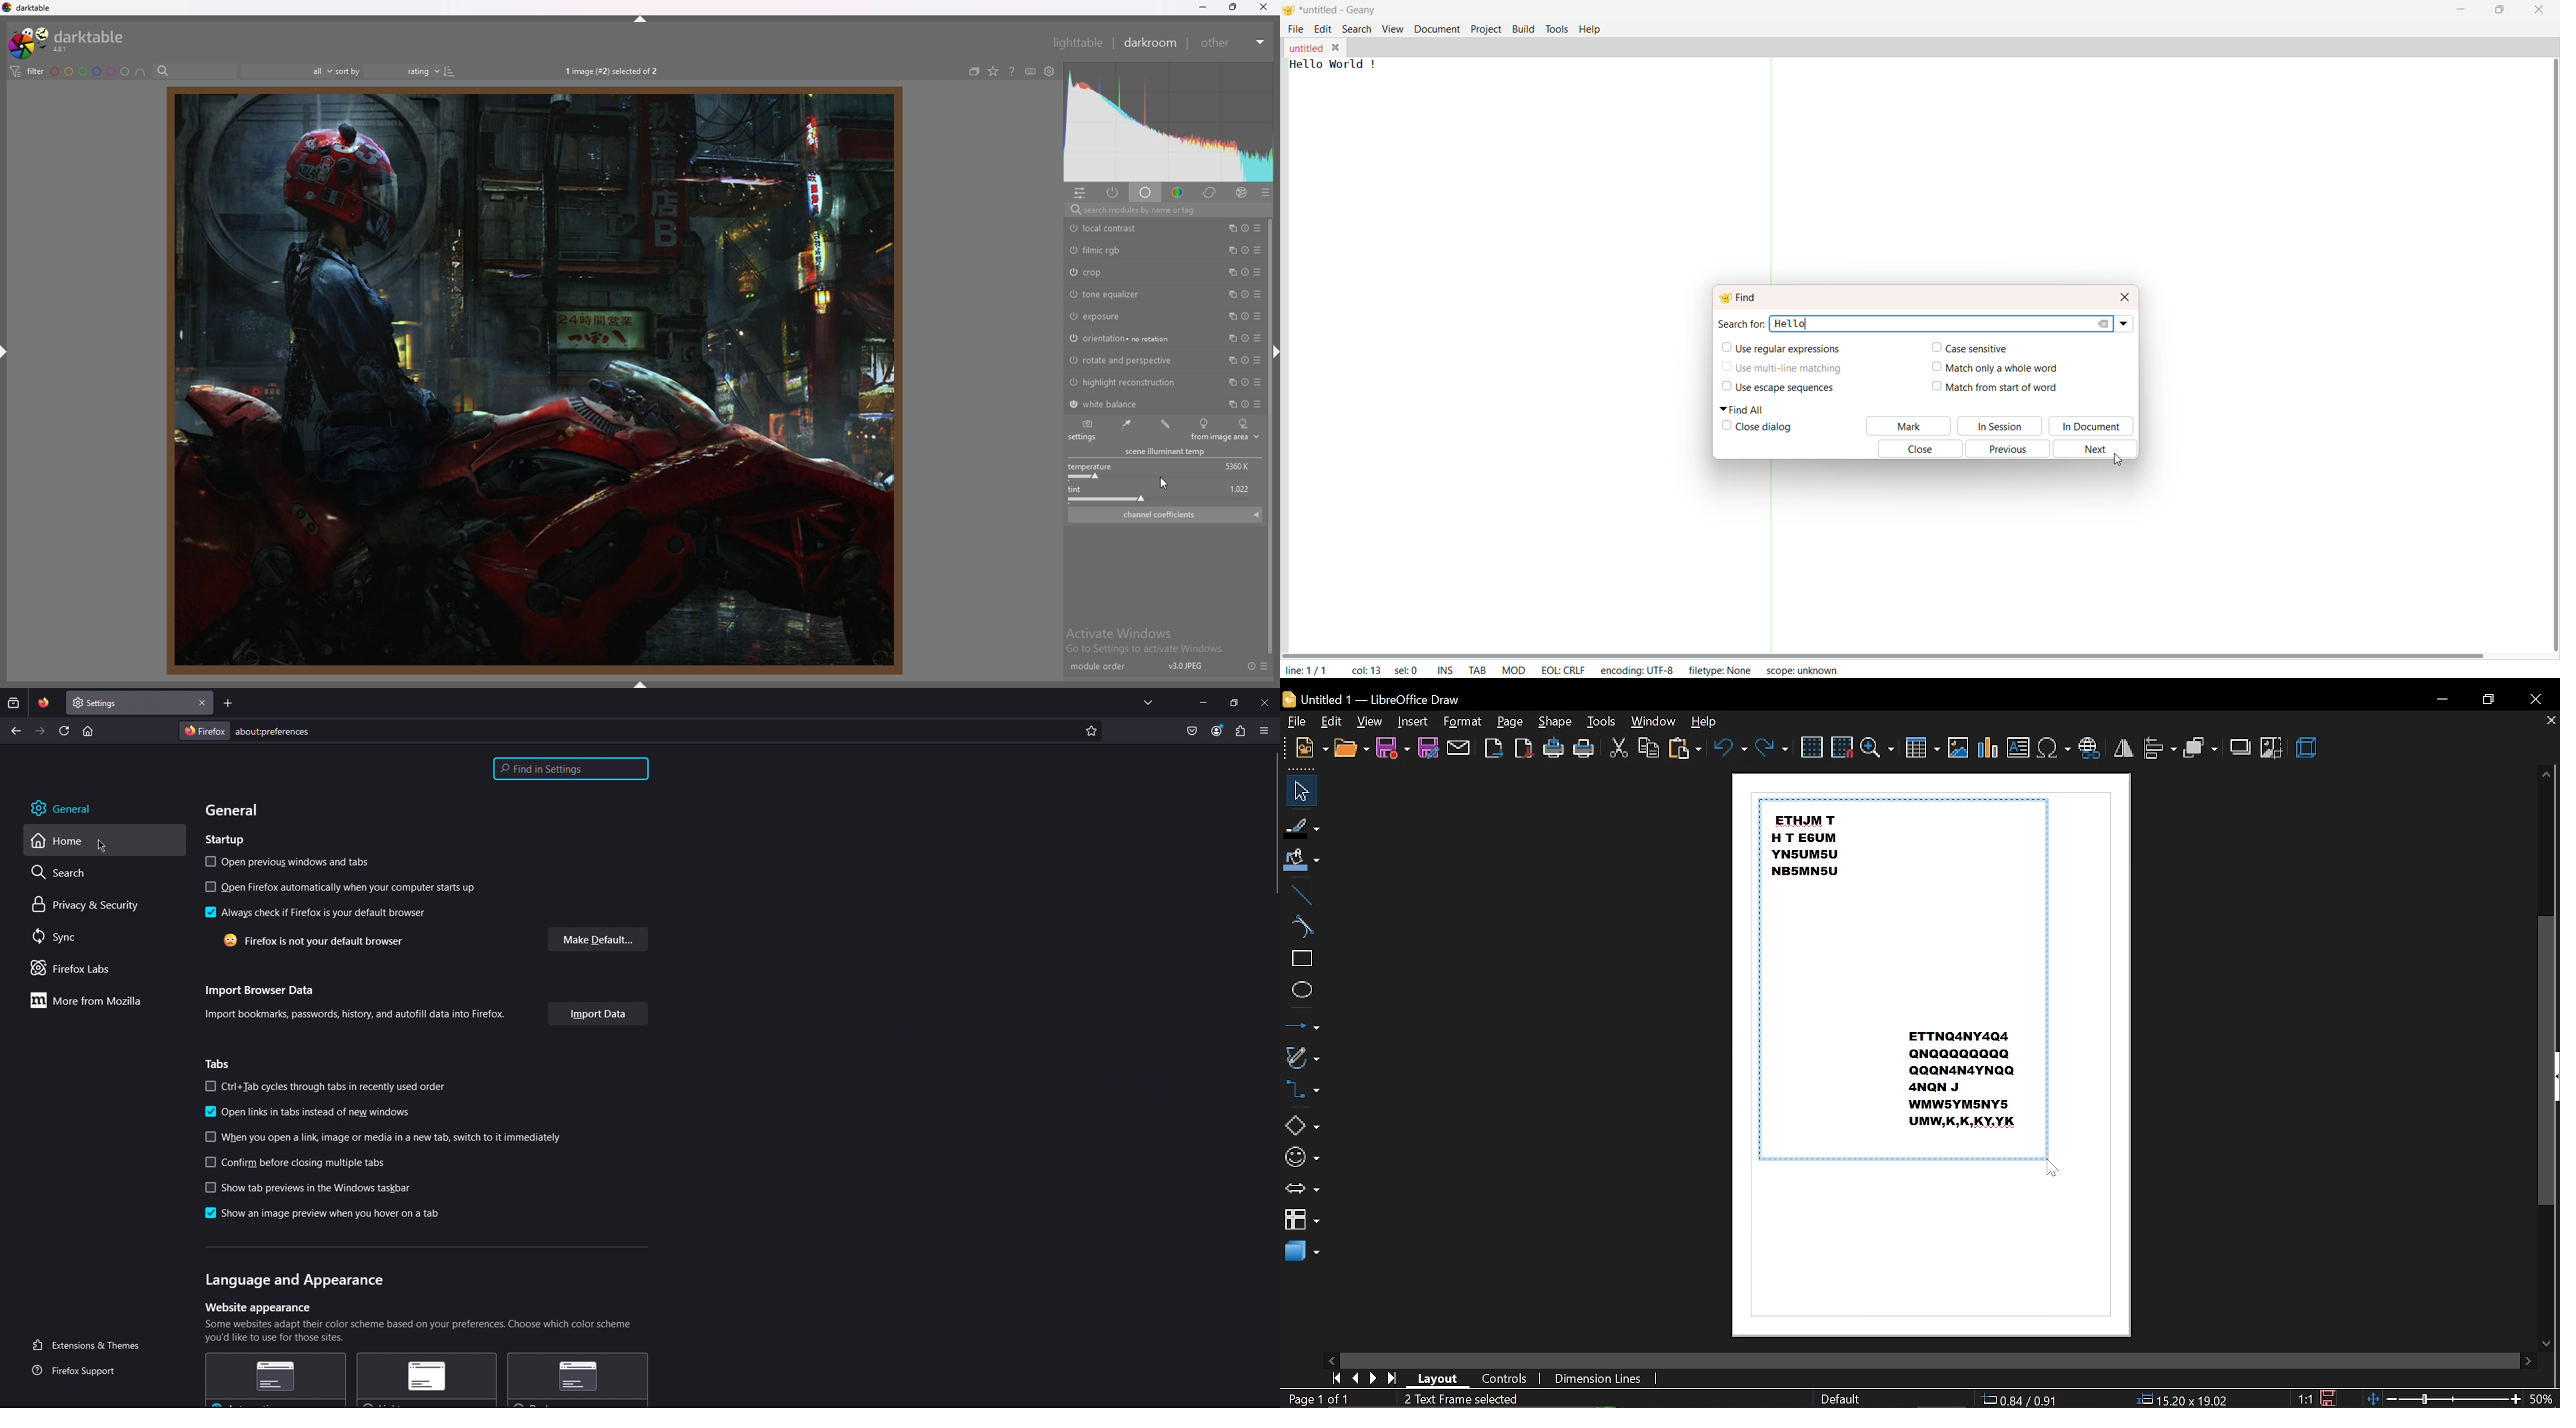  What do you see at coordinates (1229, 317) in the screenshot?
I see `multiple instances action` at bounding box center [1229, 317].